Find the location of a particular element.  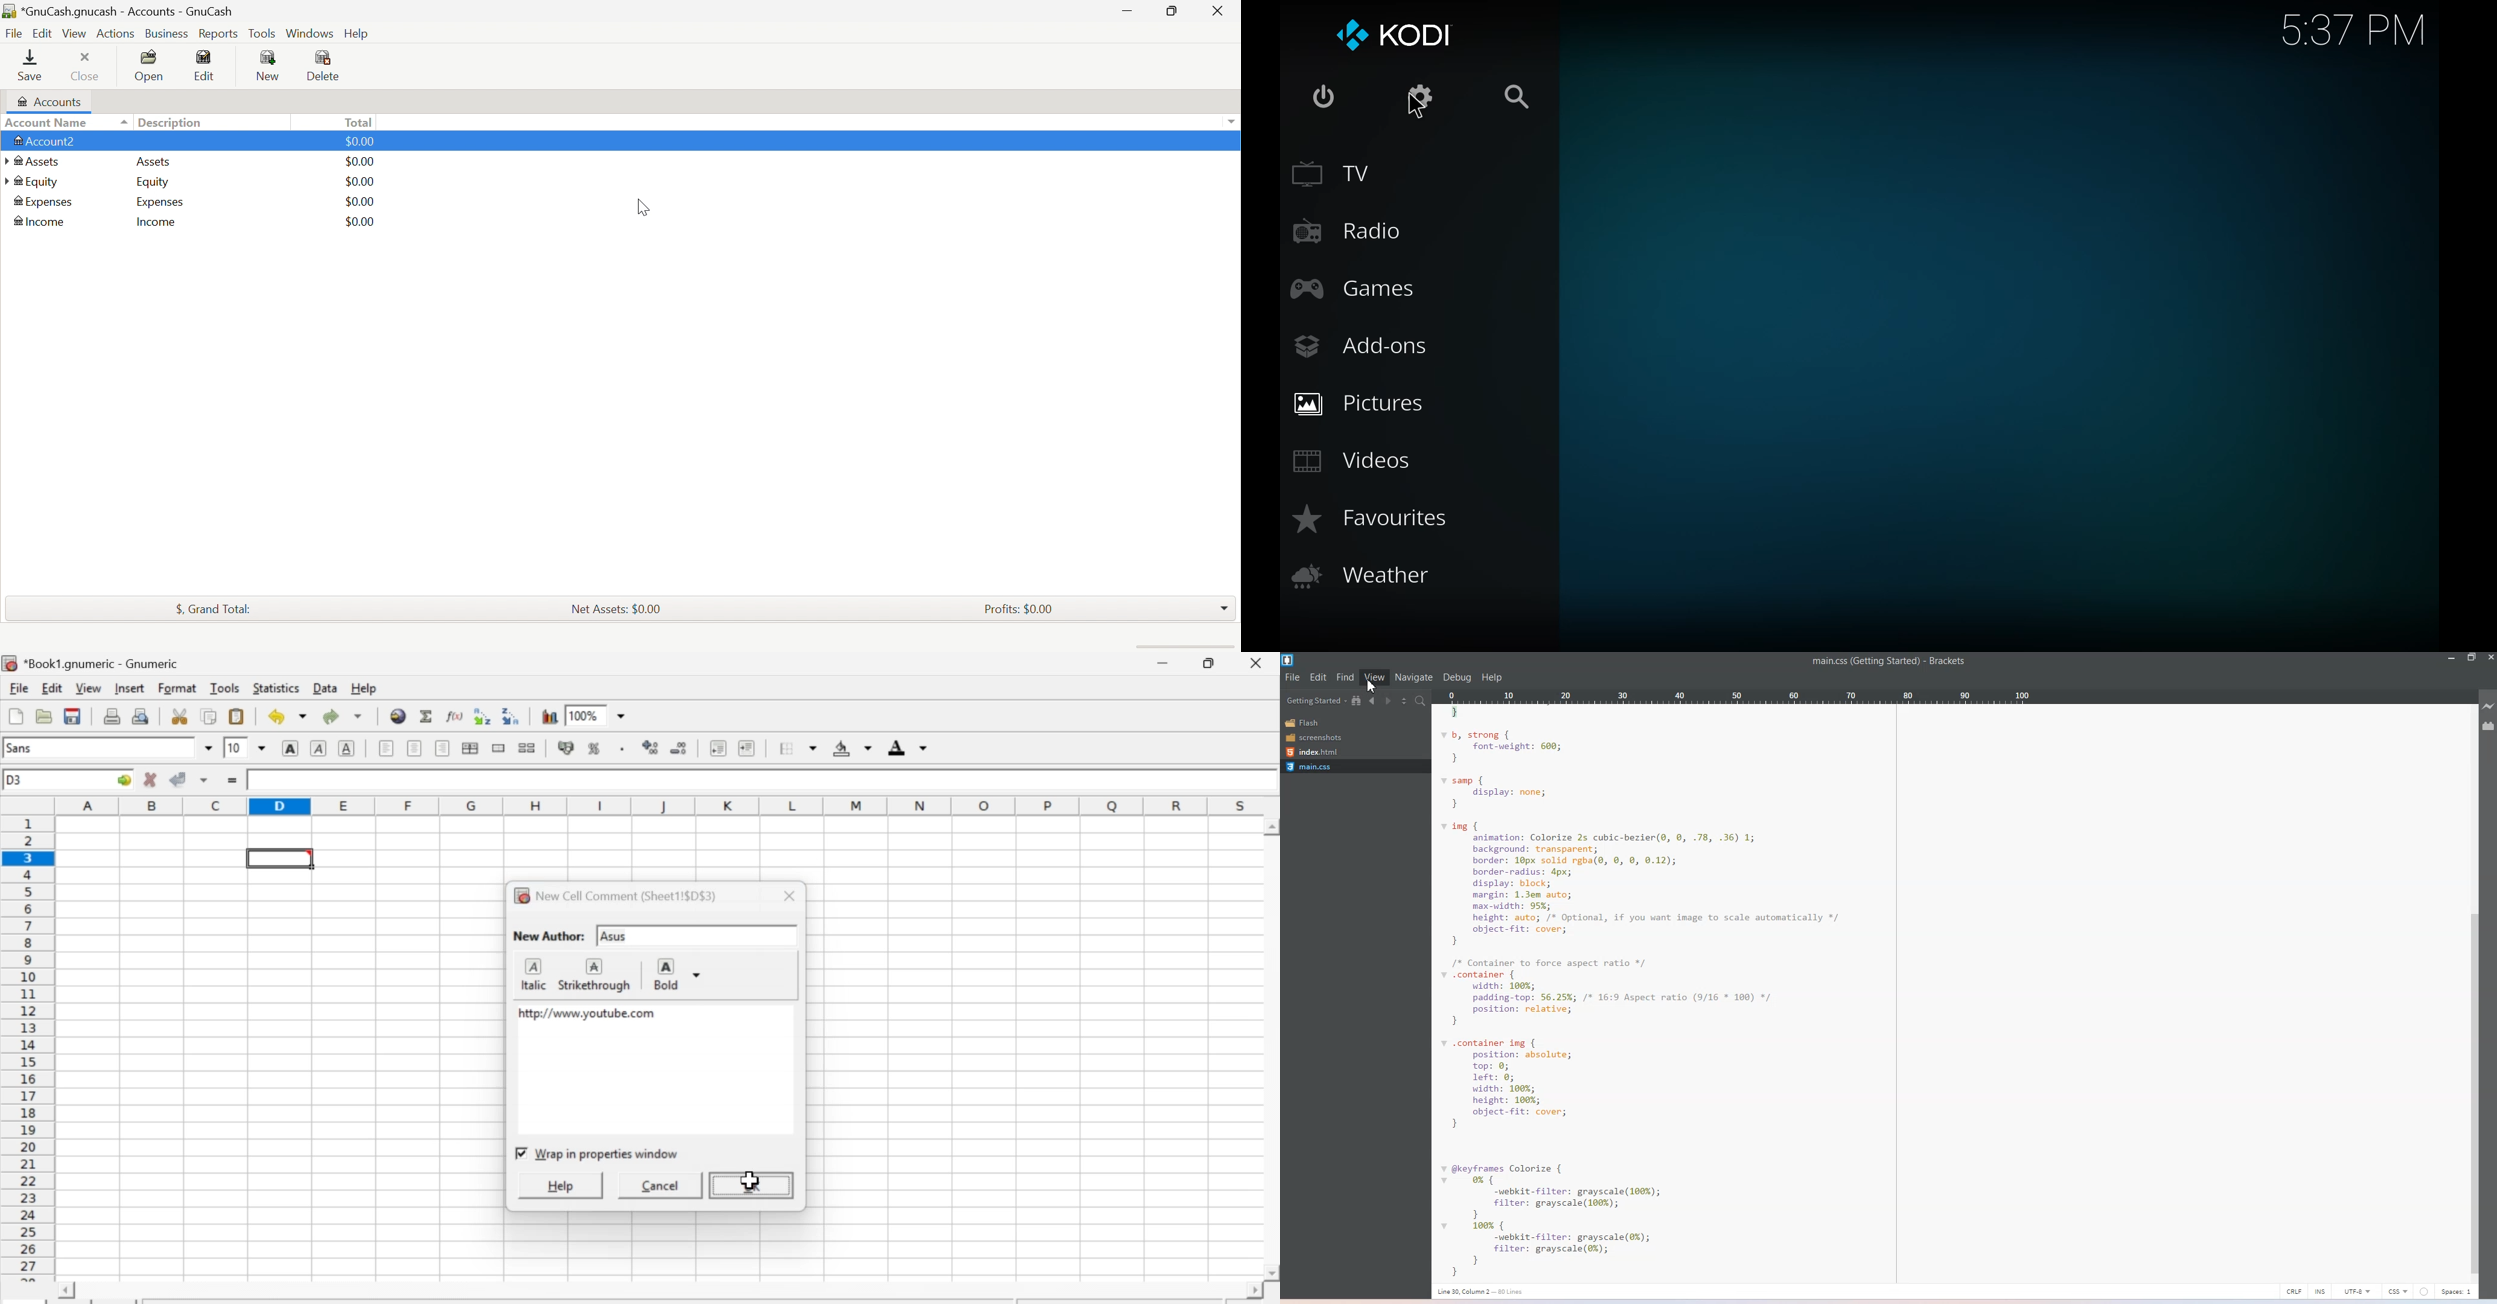

Split cells is located at coordinates (526, 748).